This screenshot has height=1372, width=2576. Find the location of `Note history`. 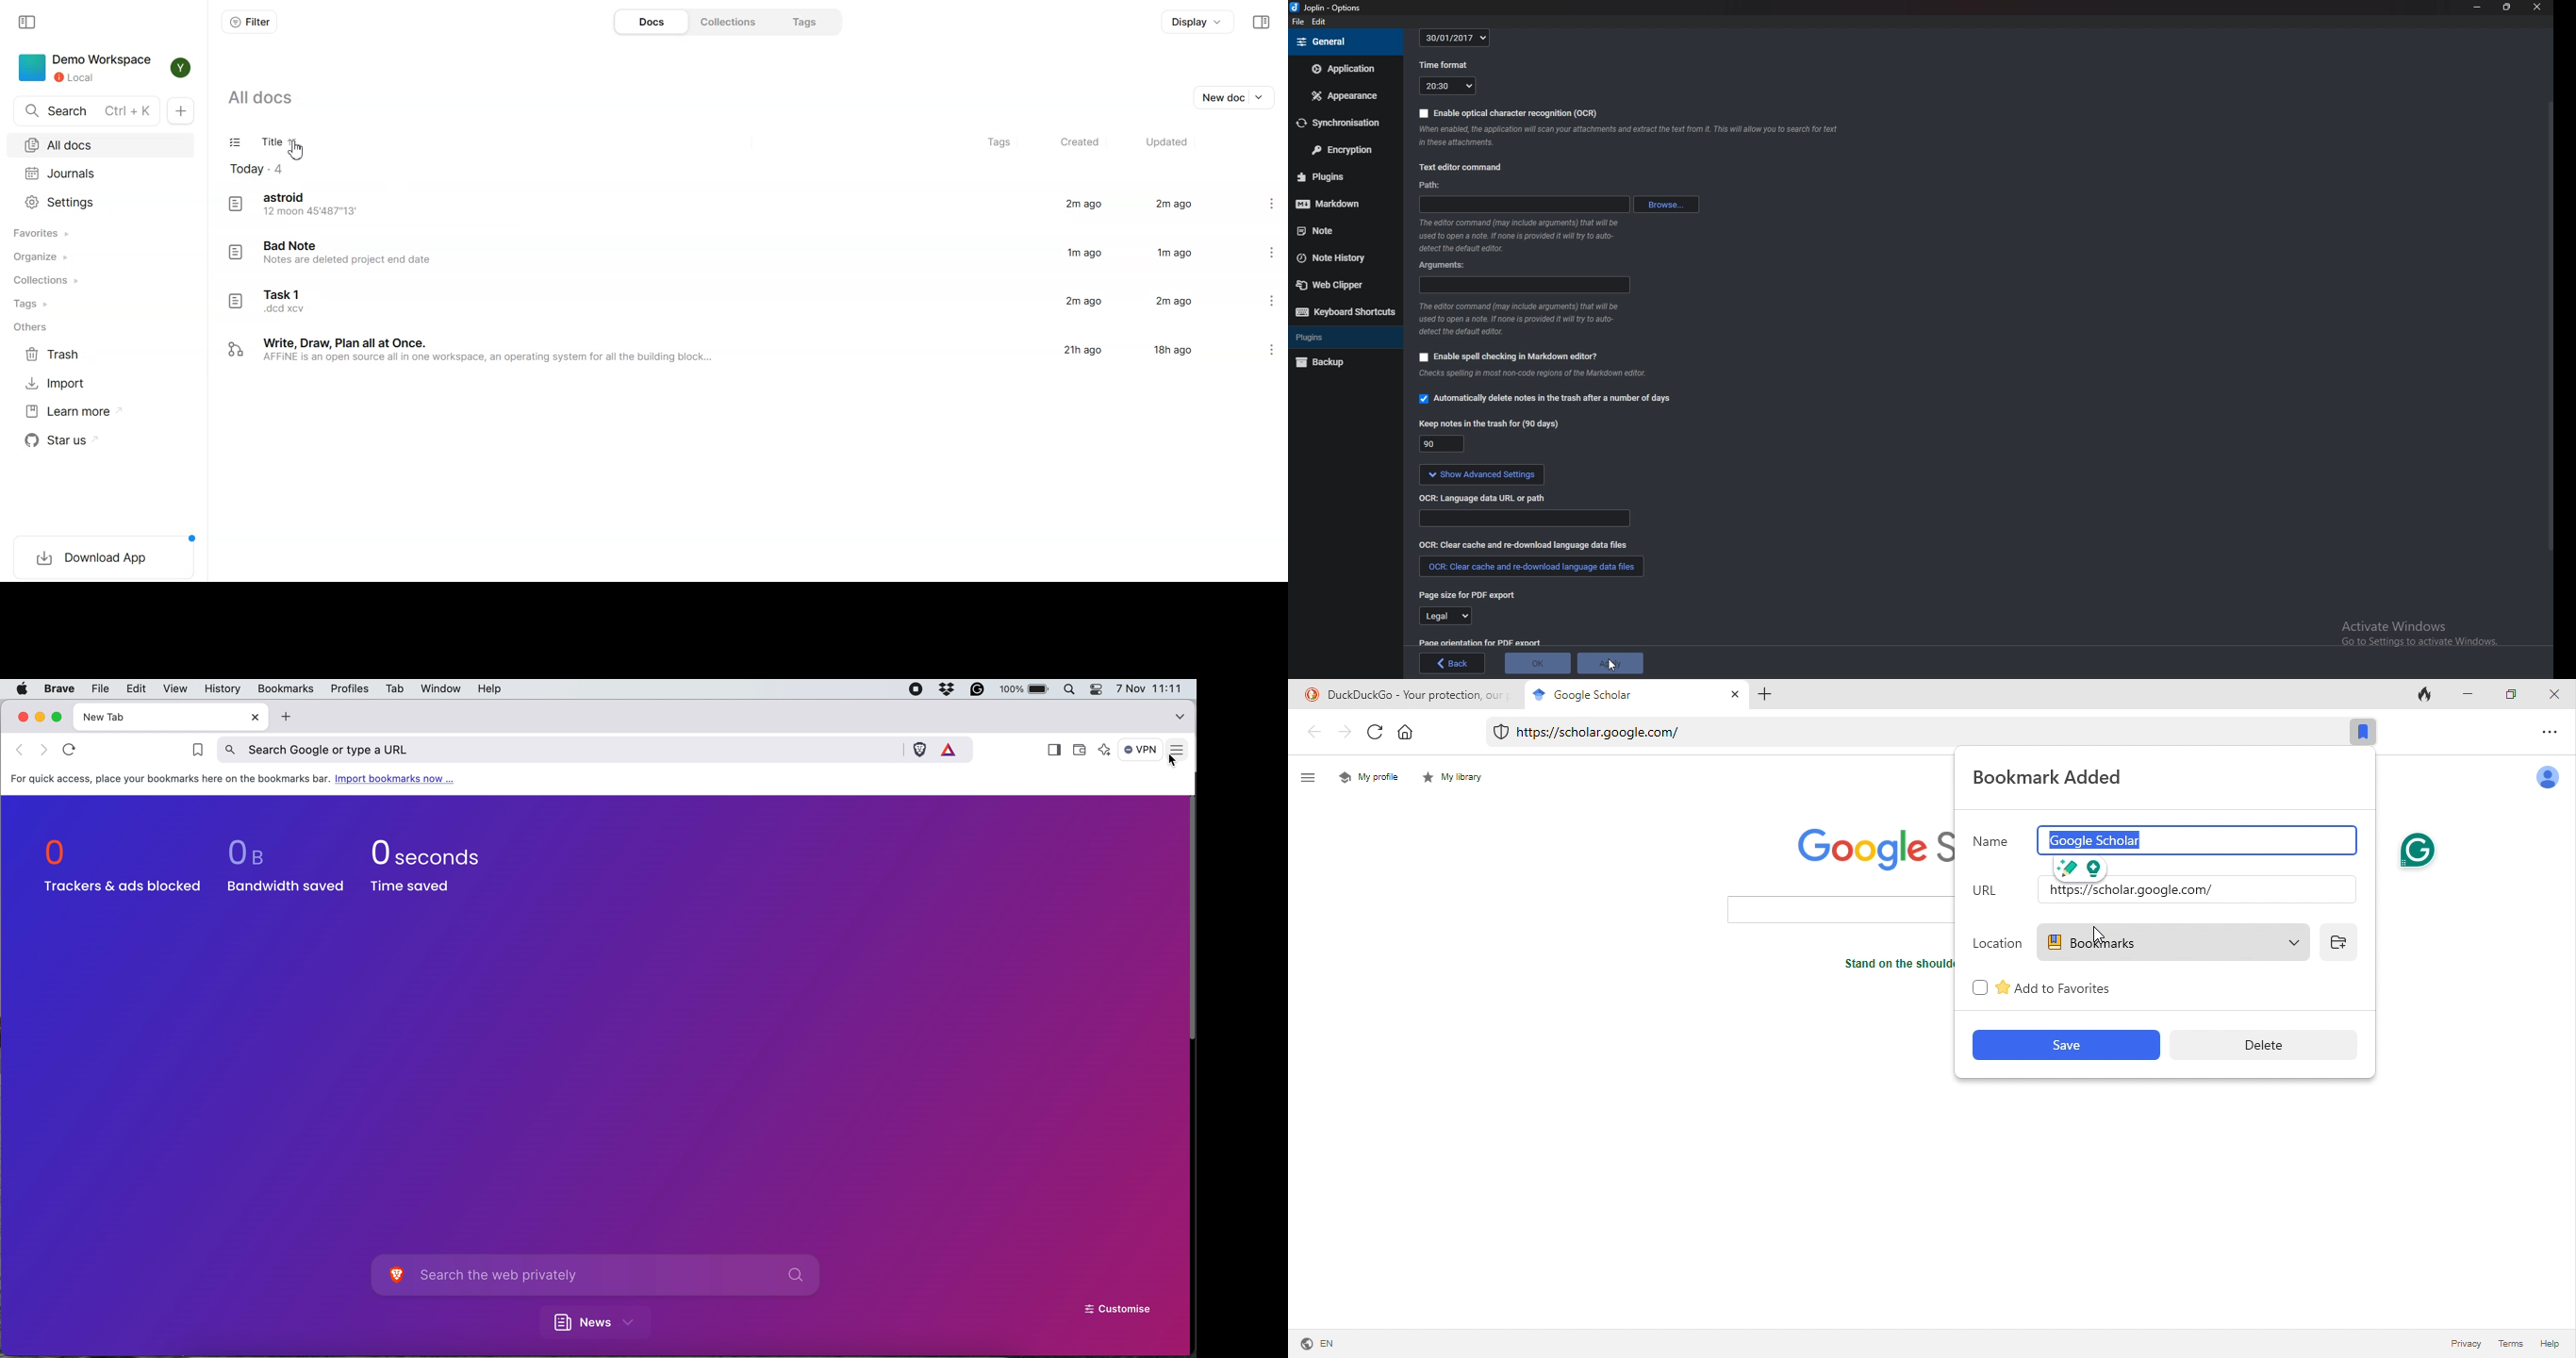

Note history is located at coordinates (1337, 258).